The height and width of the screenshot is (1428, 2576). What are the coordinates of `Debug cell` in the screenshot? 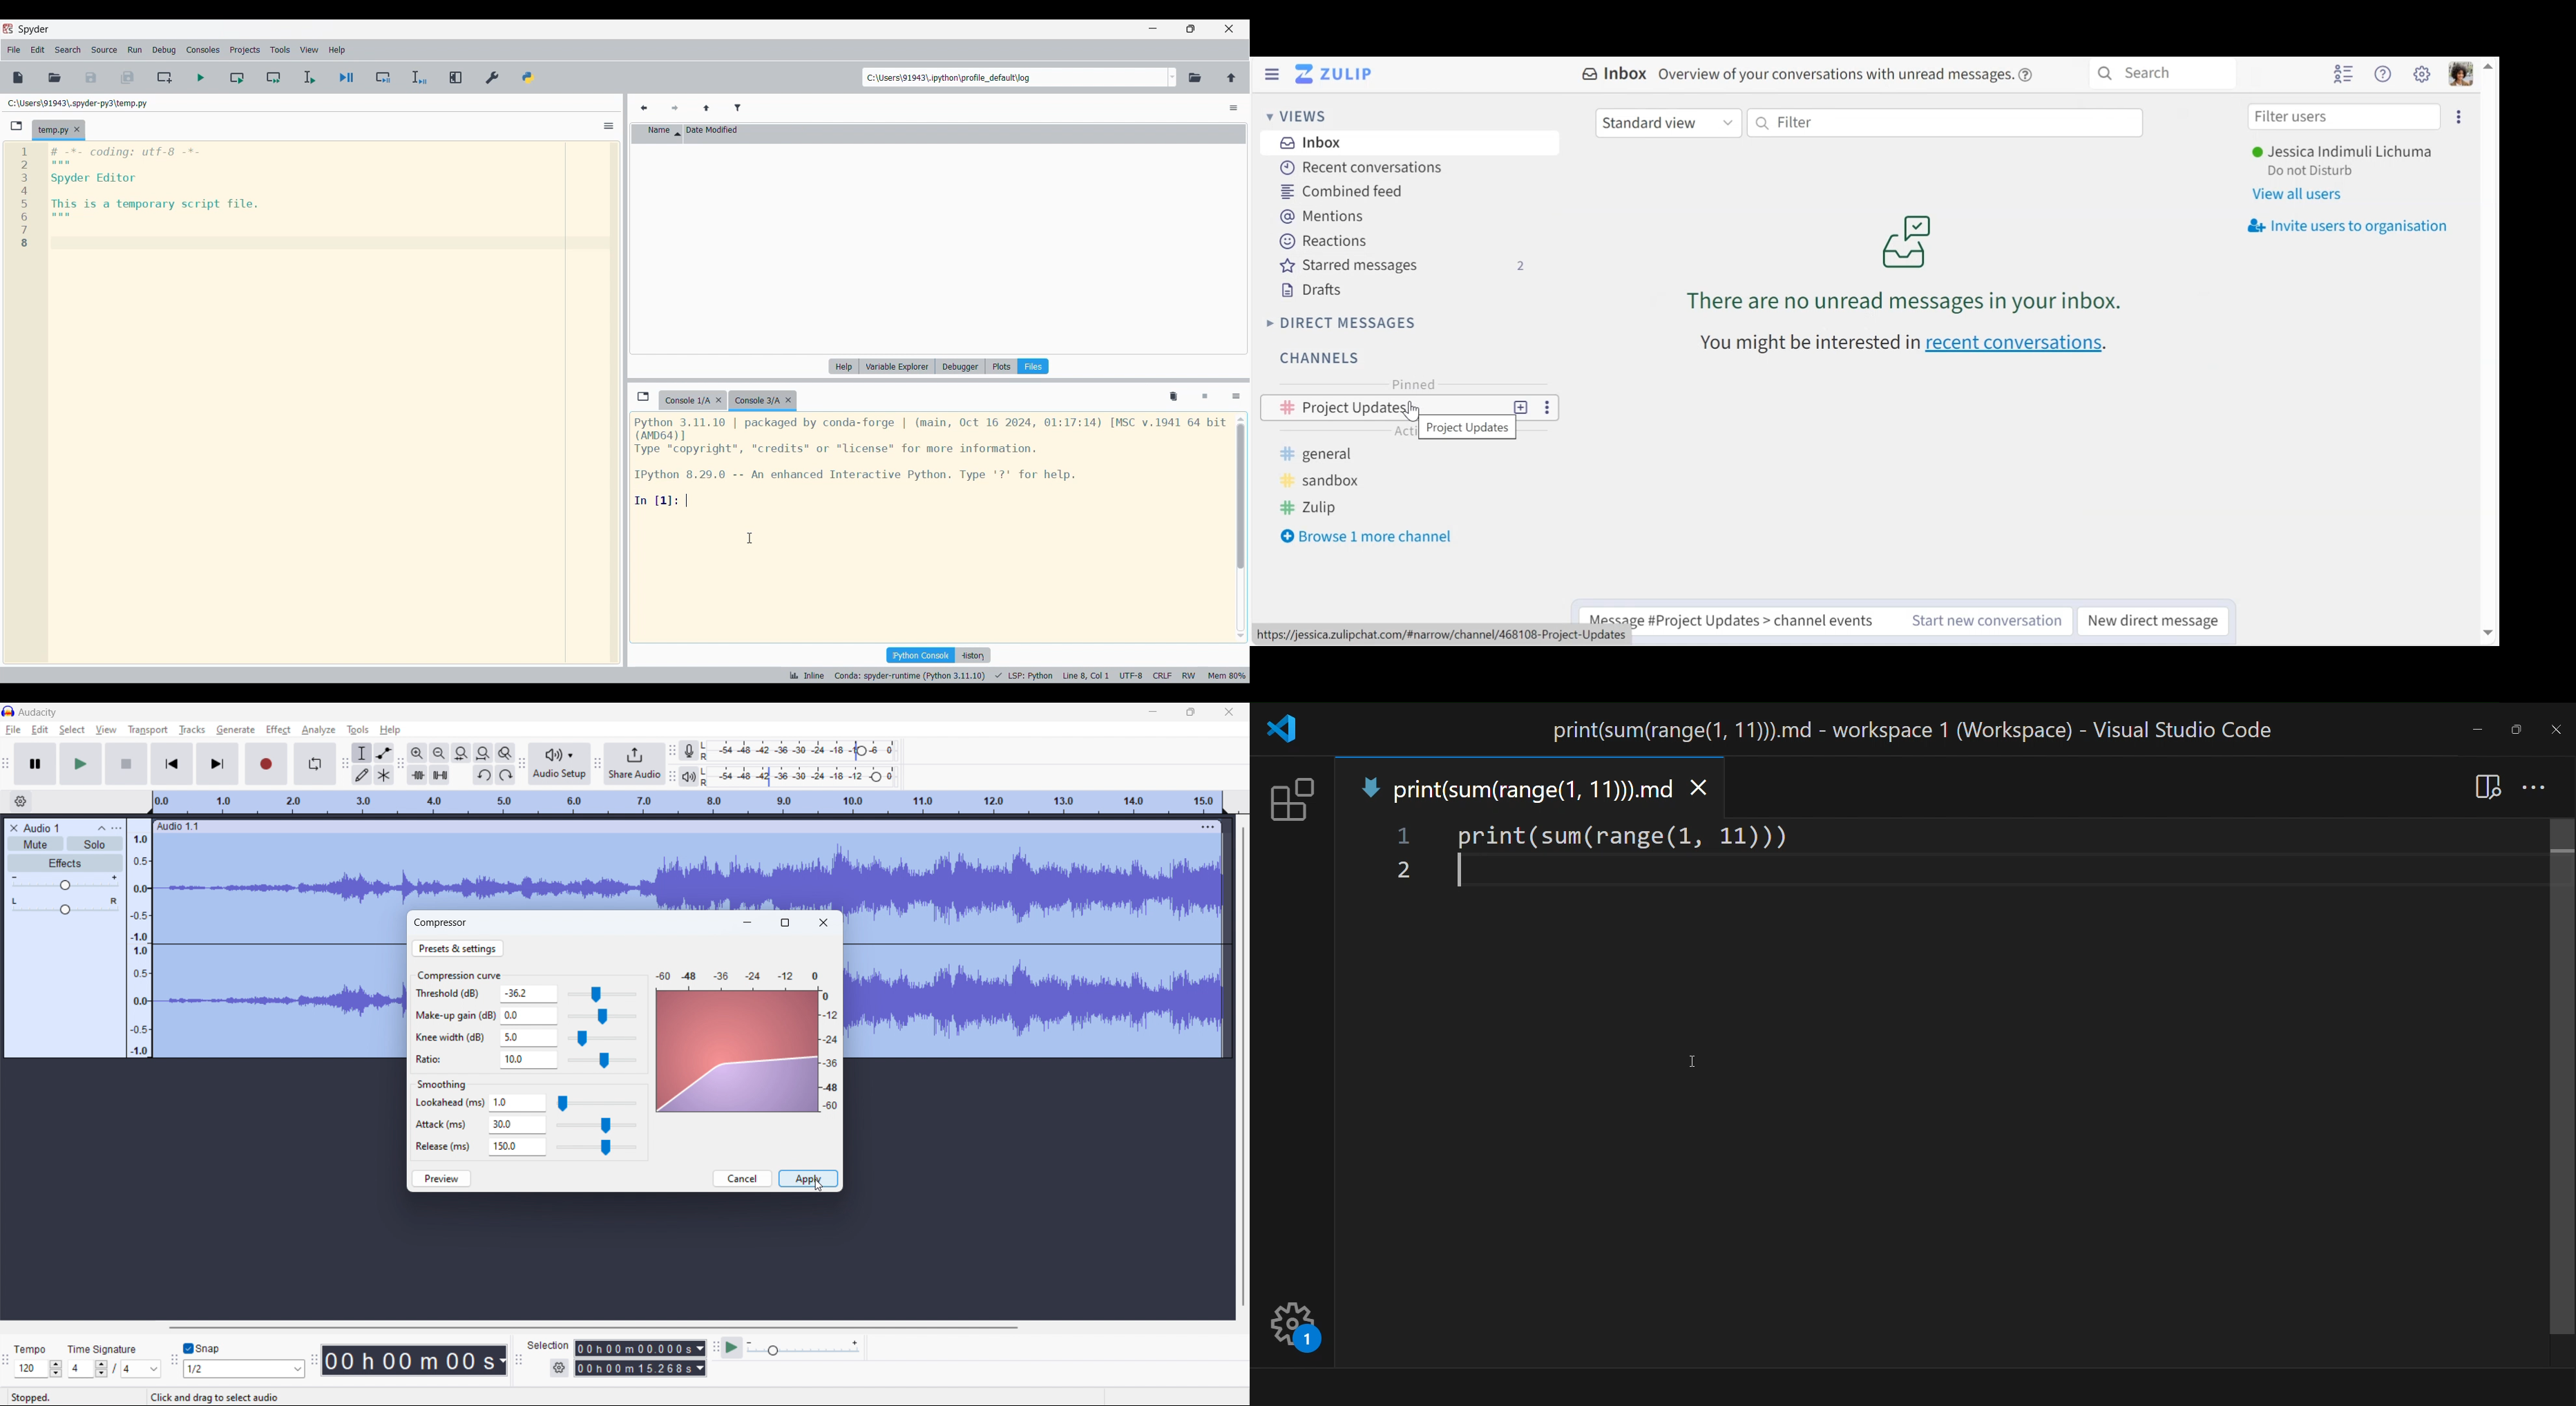 It's located at (384, 77).